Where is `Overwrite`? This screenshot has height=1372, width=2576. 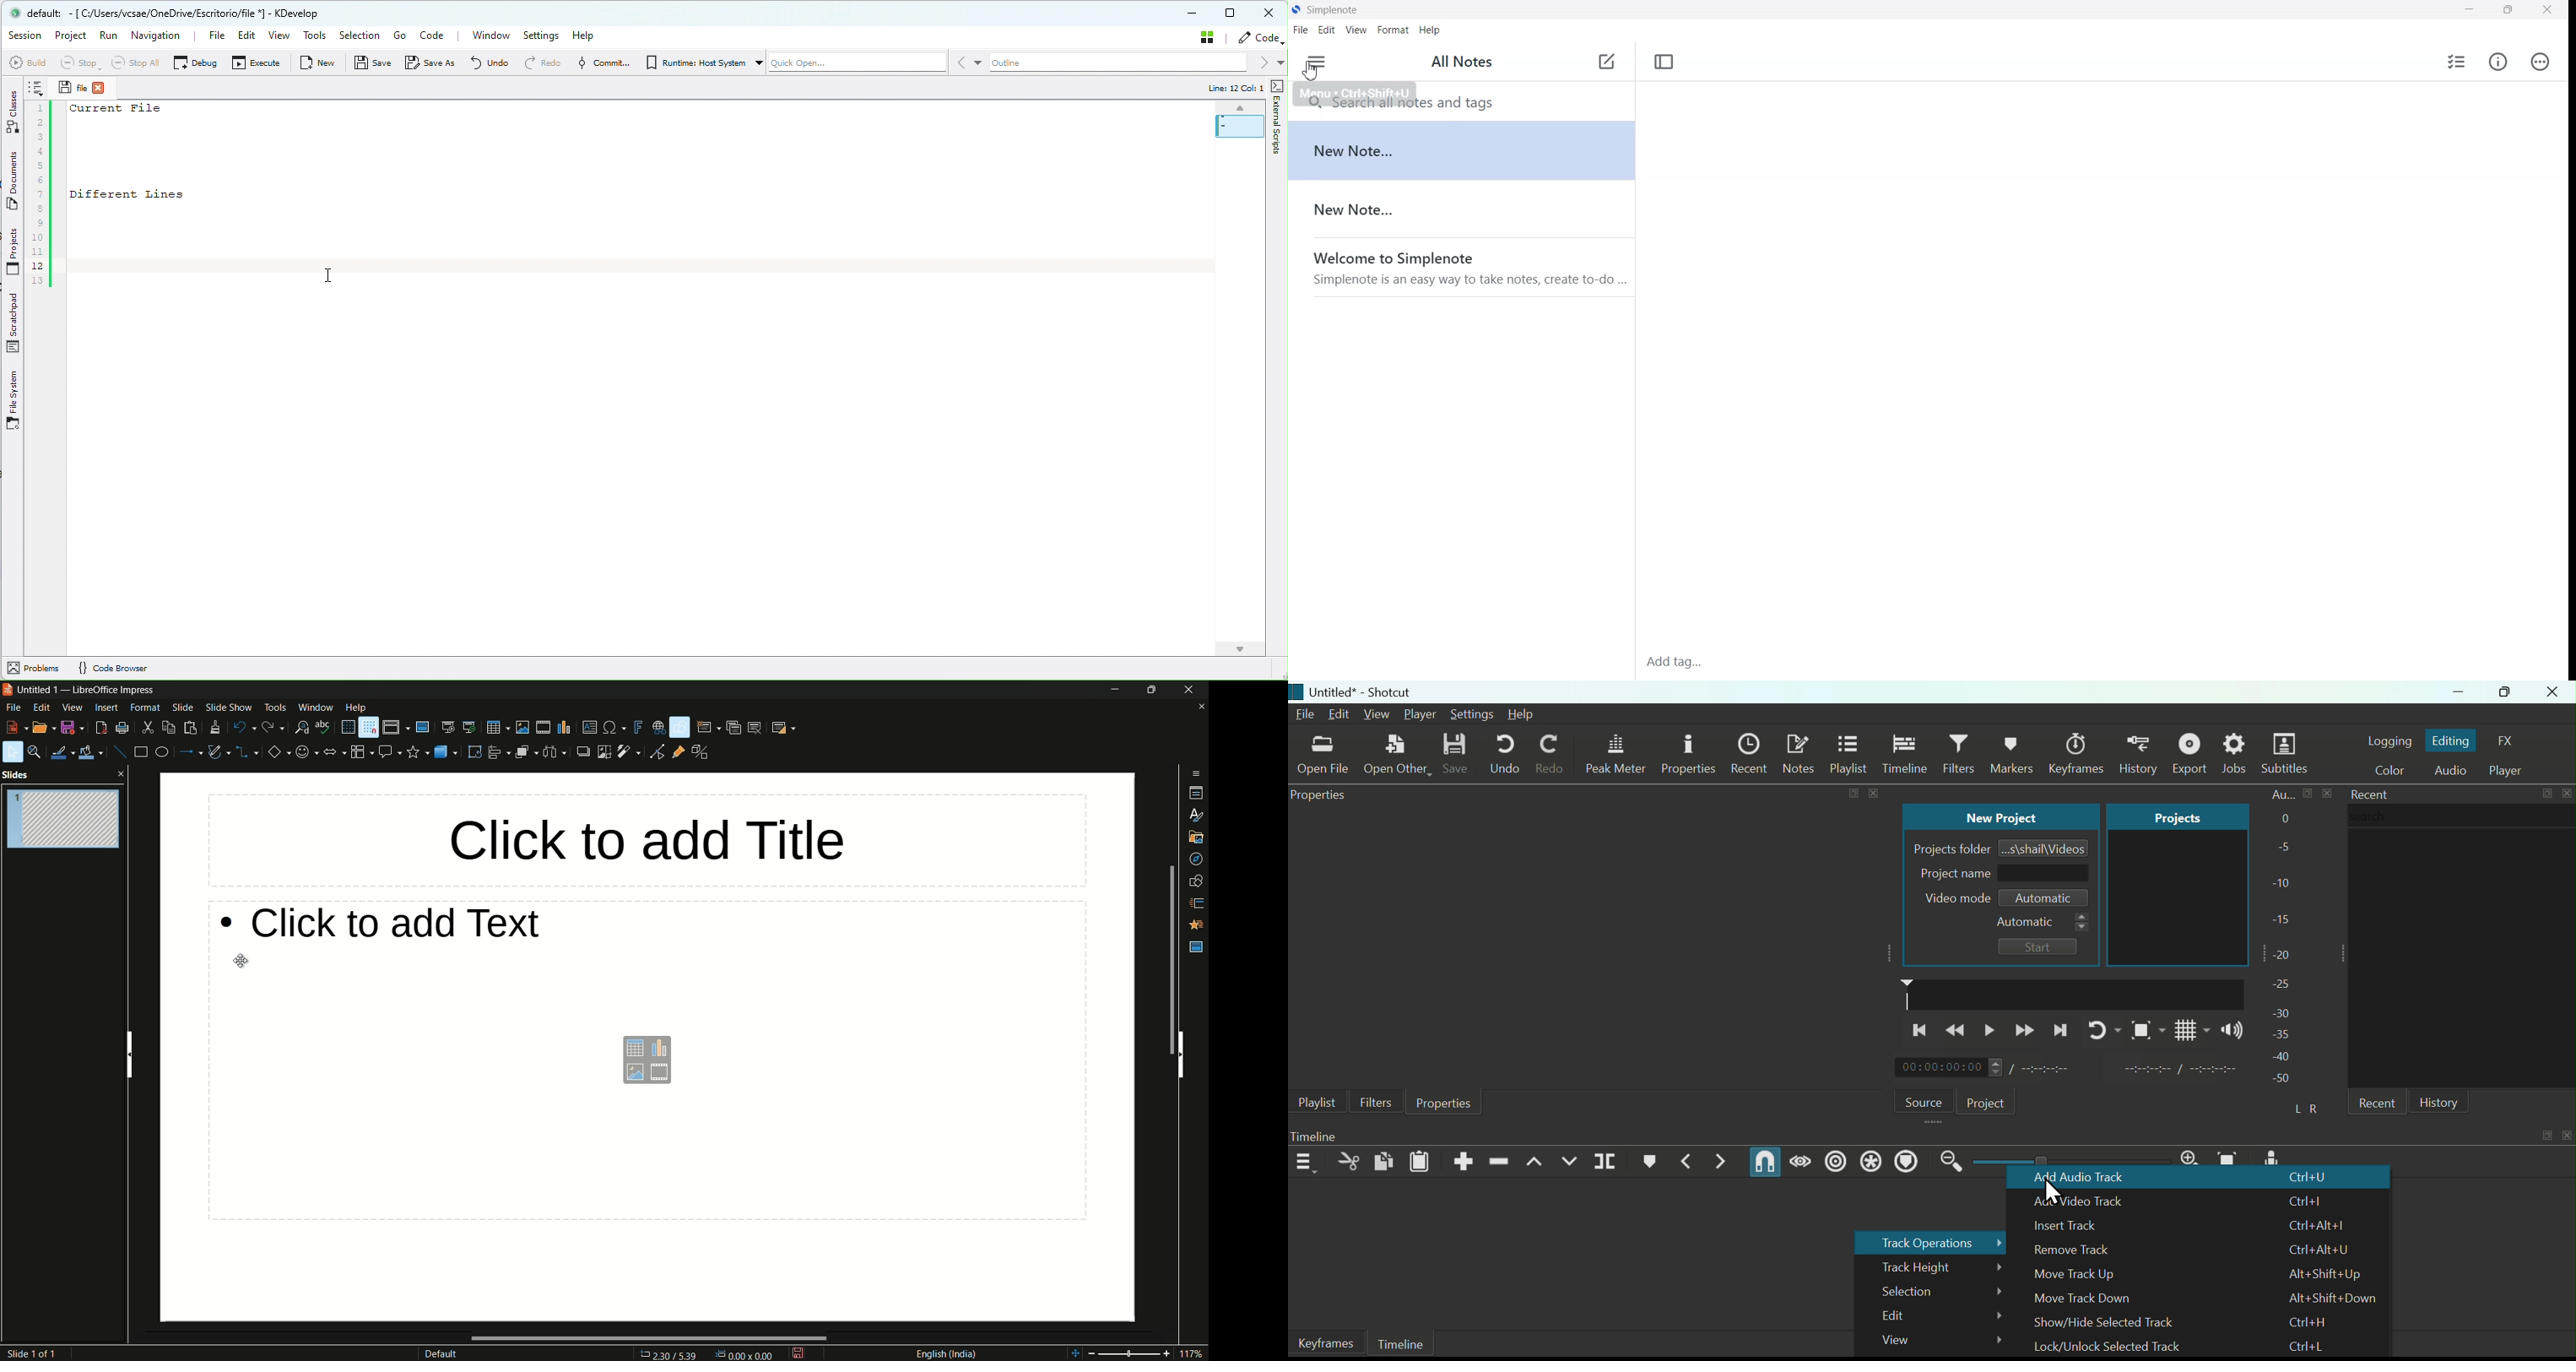
Overwrite is located at coordinates (1570, 1162).